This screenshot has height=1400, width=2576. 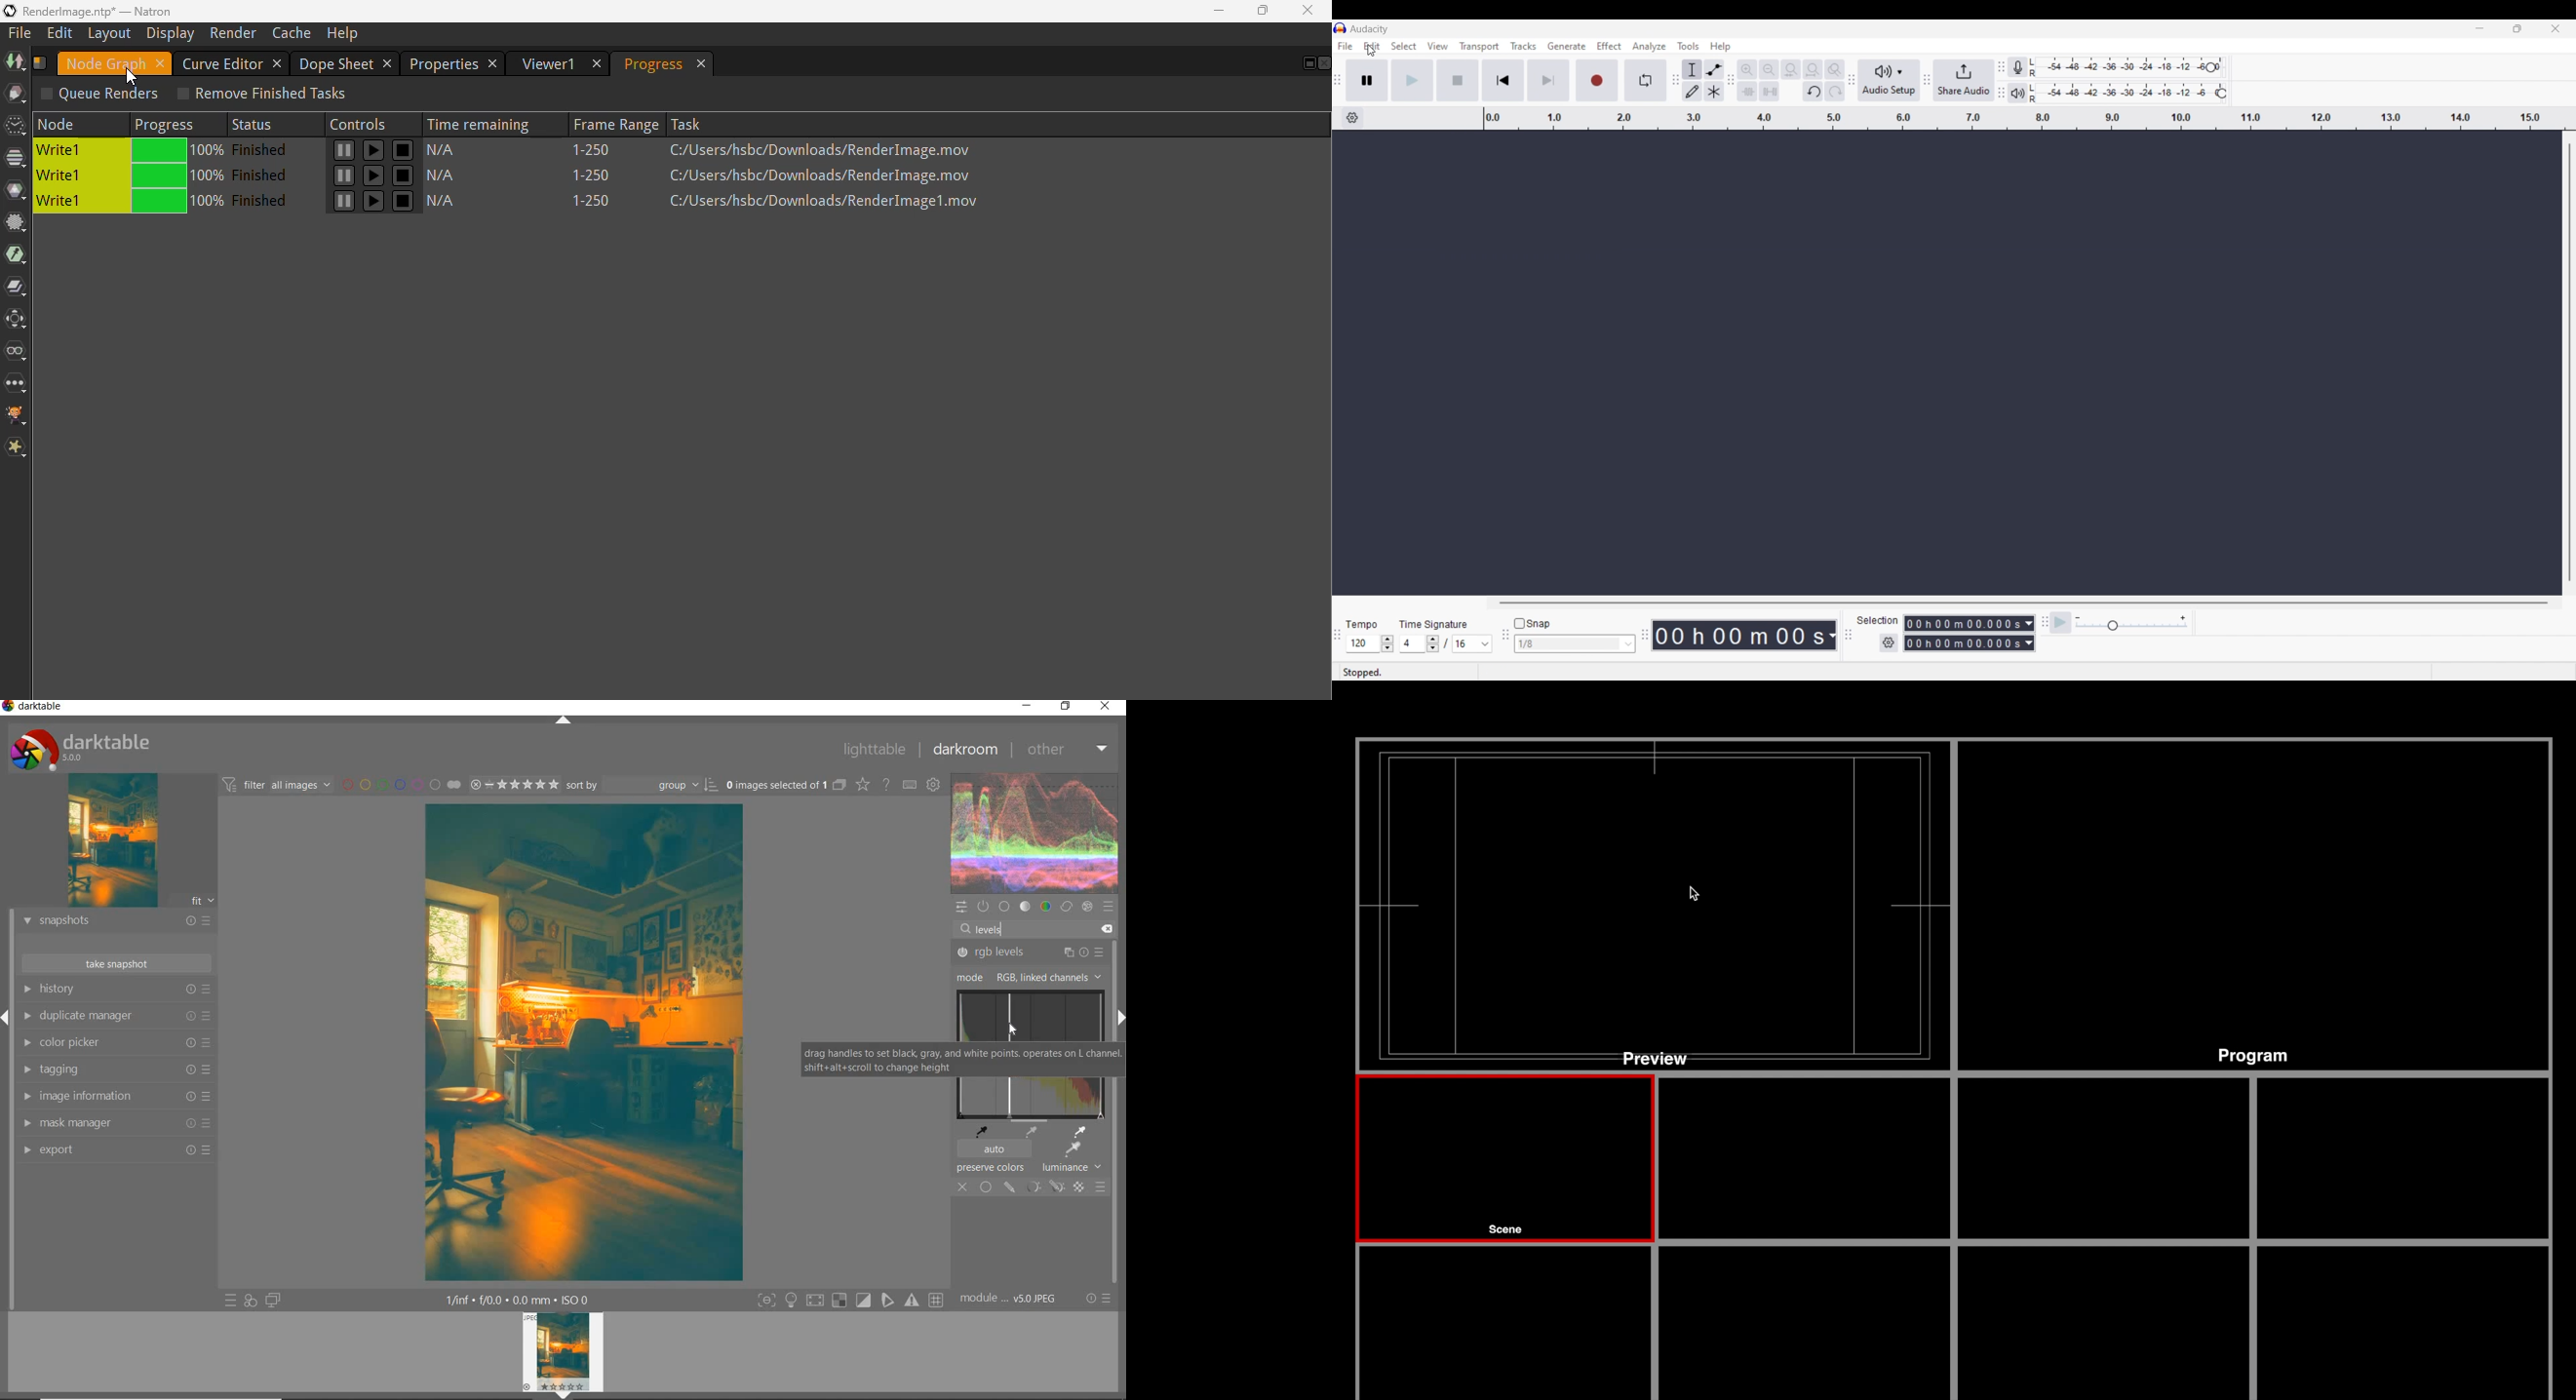 I want to click on Selected time signature, so click(x=1414, y=644).